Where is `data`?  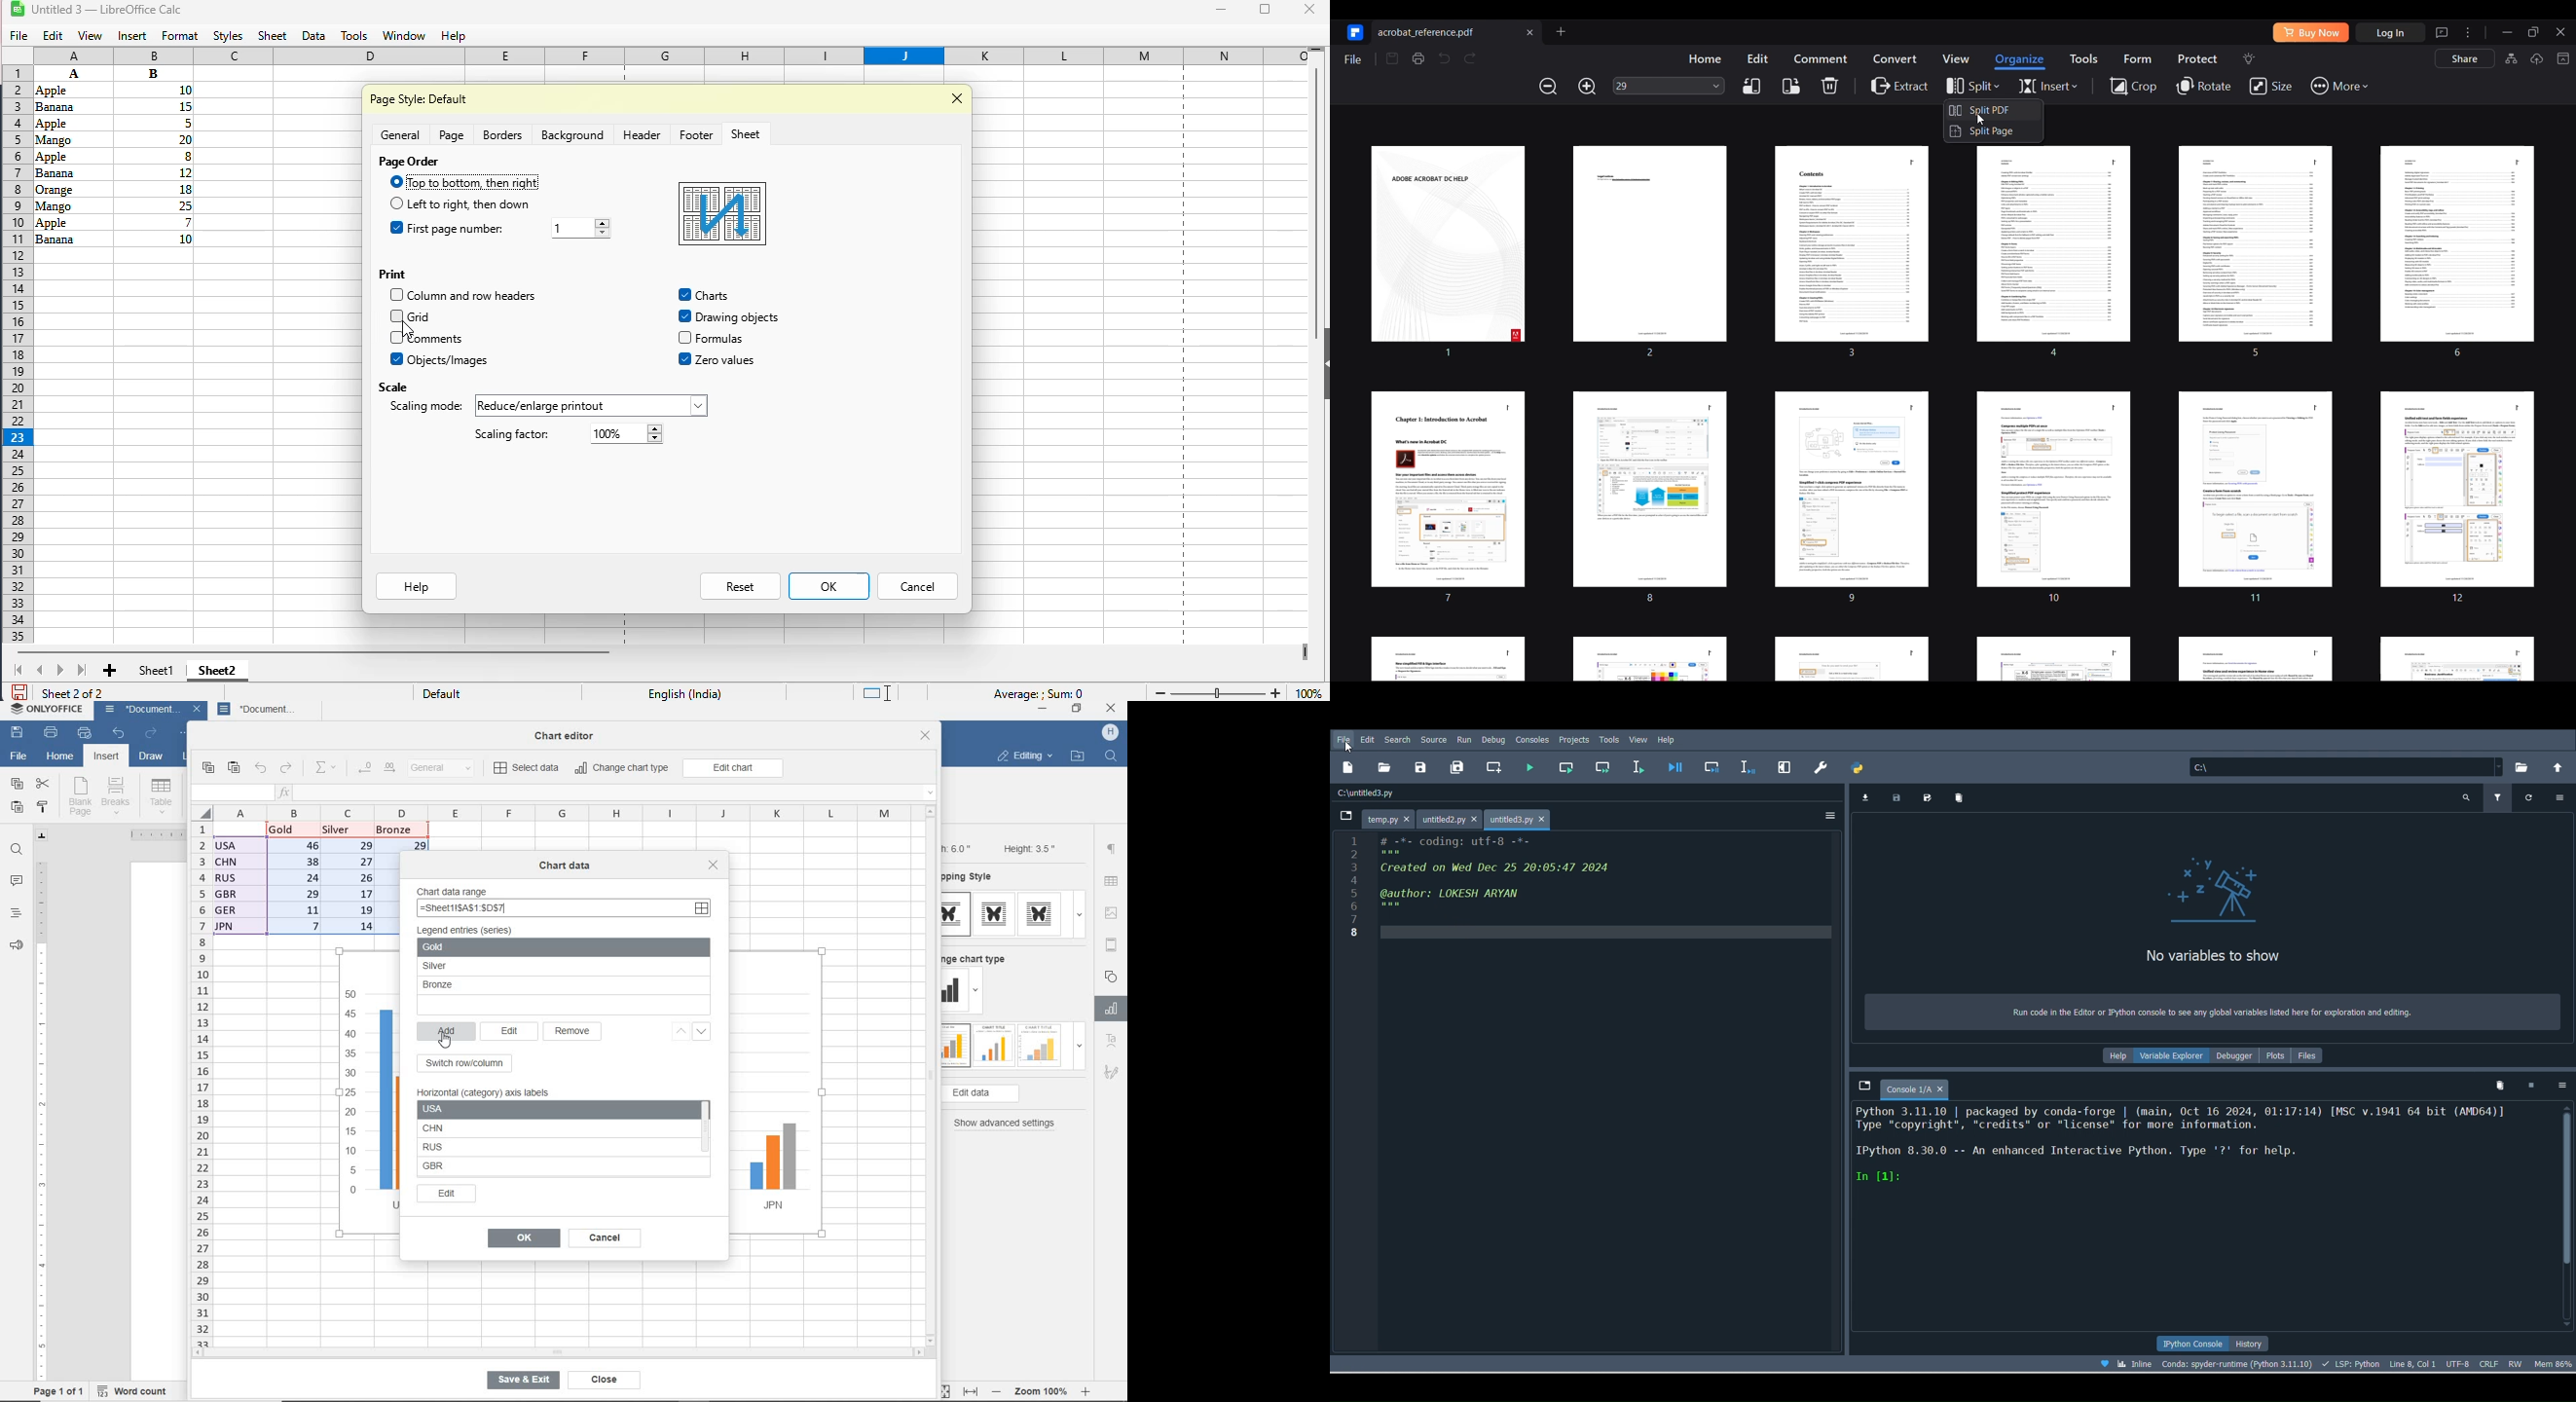 data is located at coordinates (305, 882).